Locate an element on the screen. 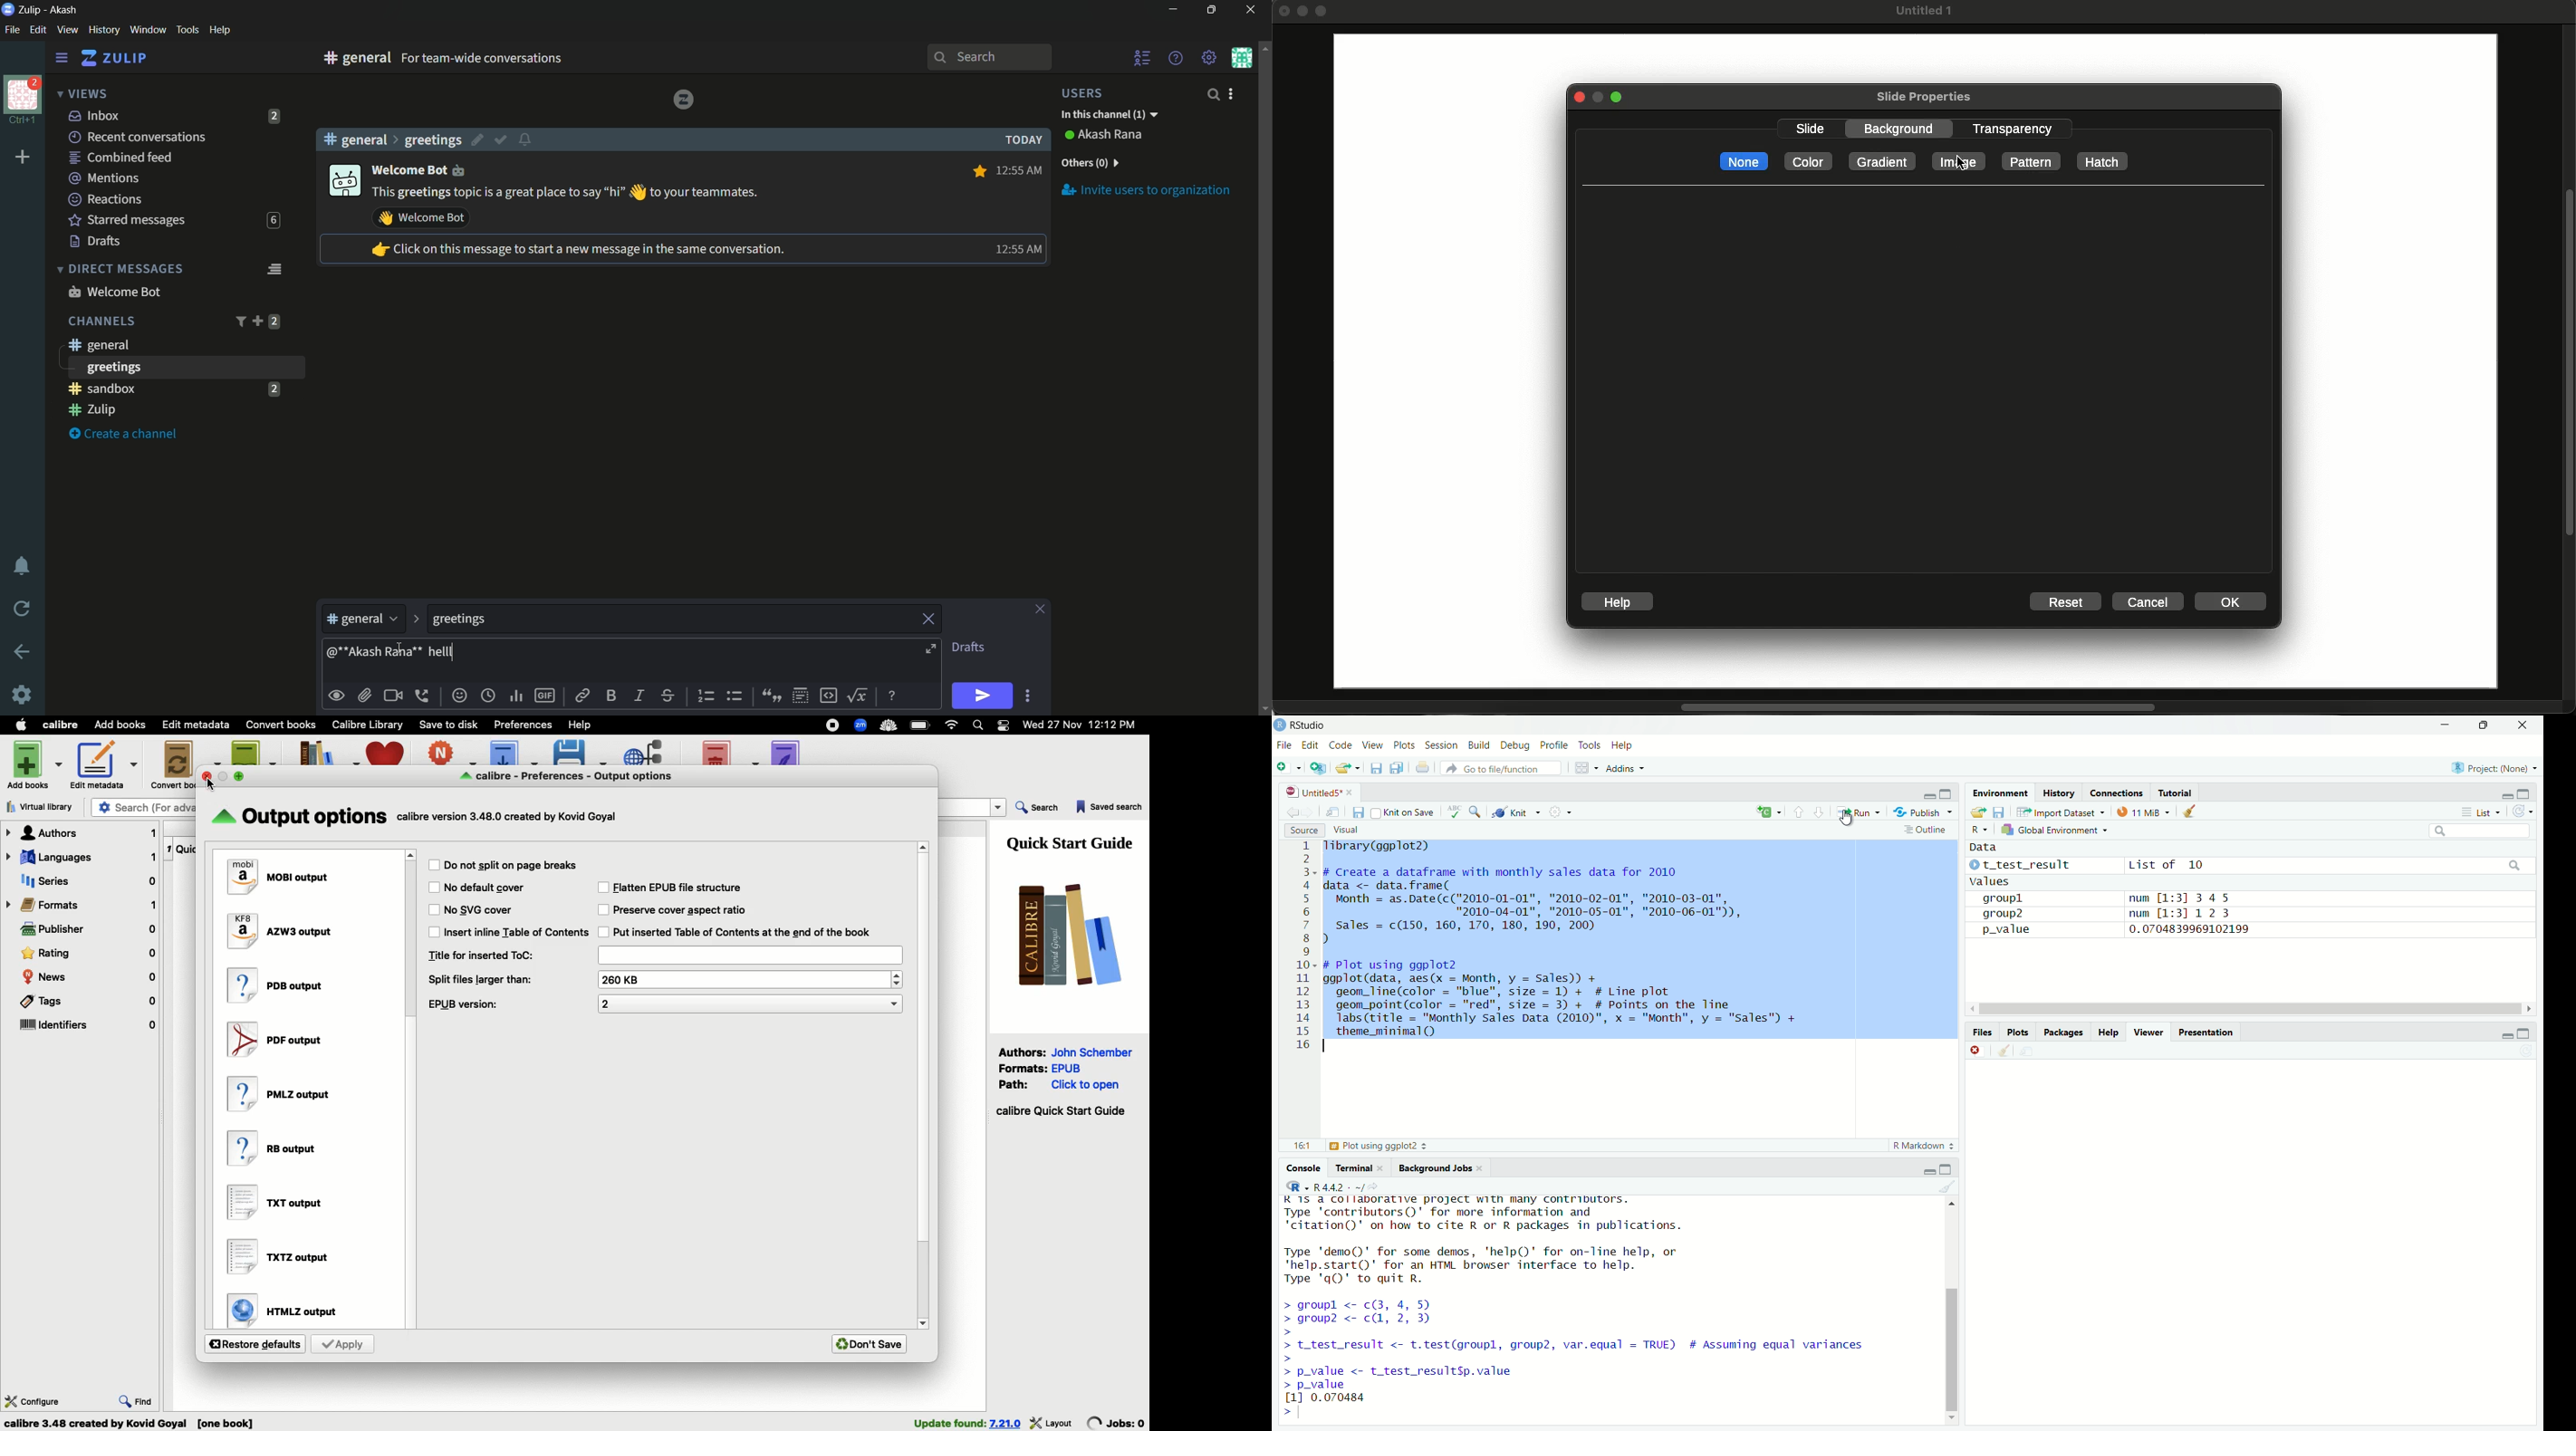  Reset is located at coordinates (2064, 602).